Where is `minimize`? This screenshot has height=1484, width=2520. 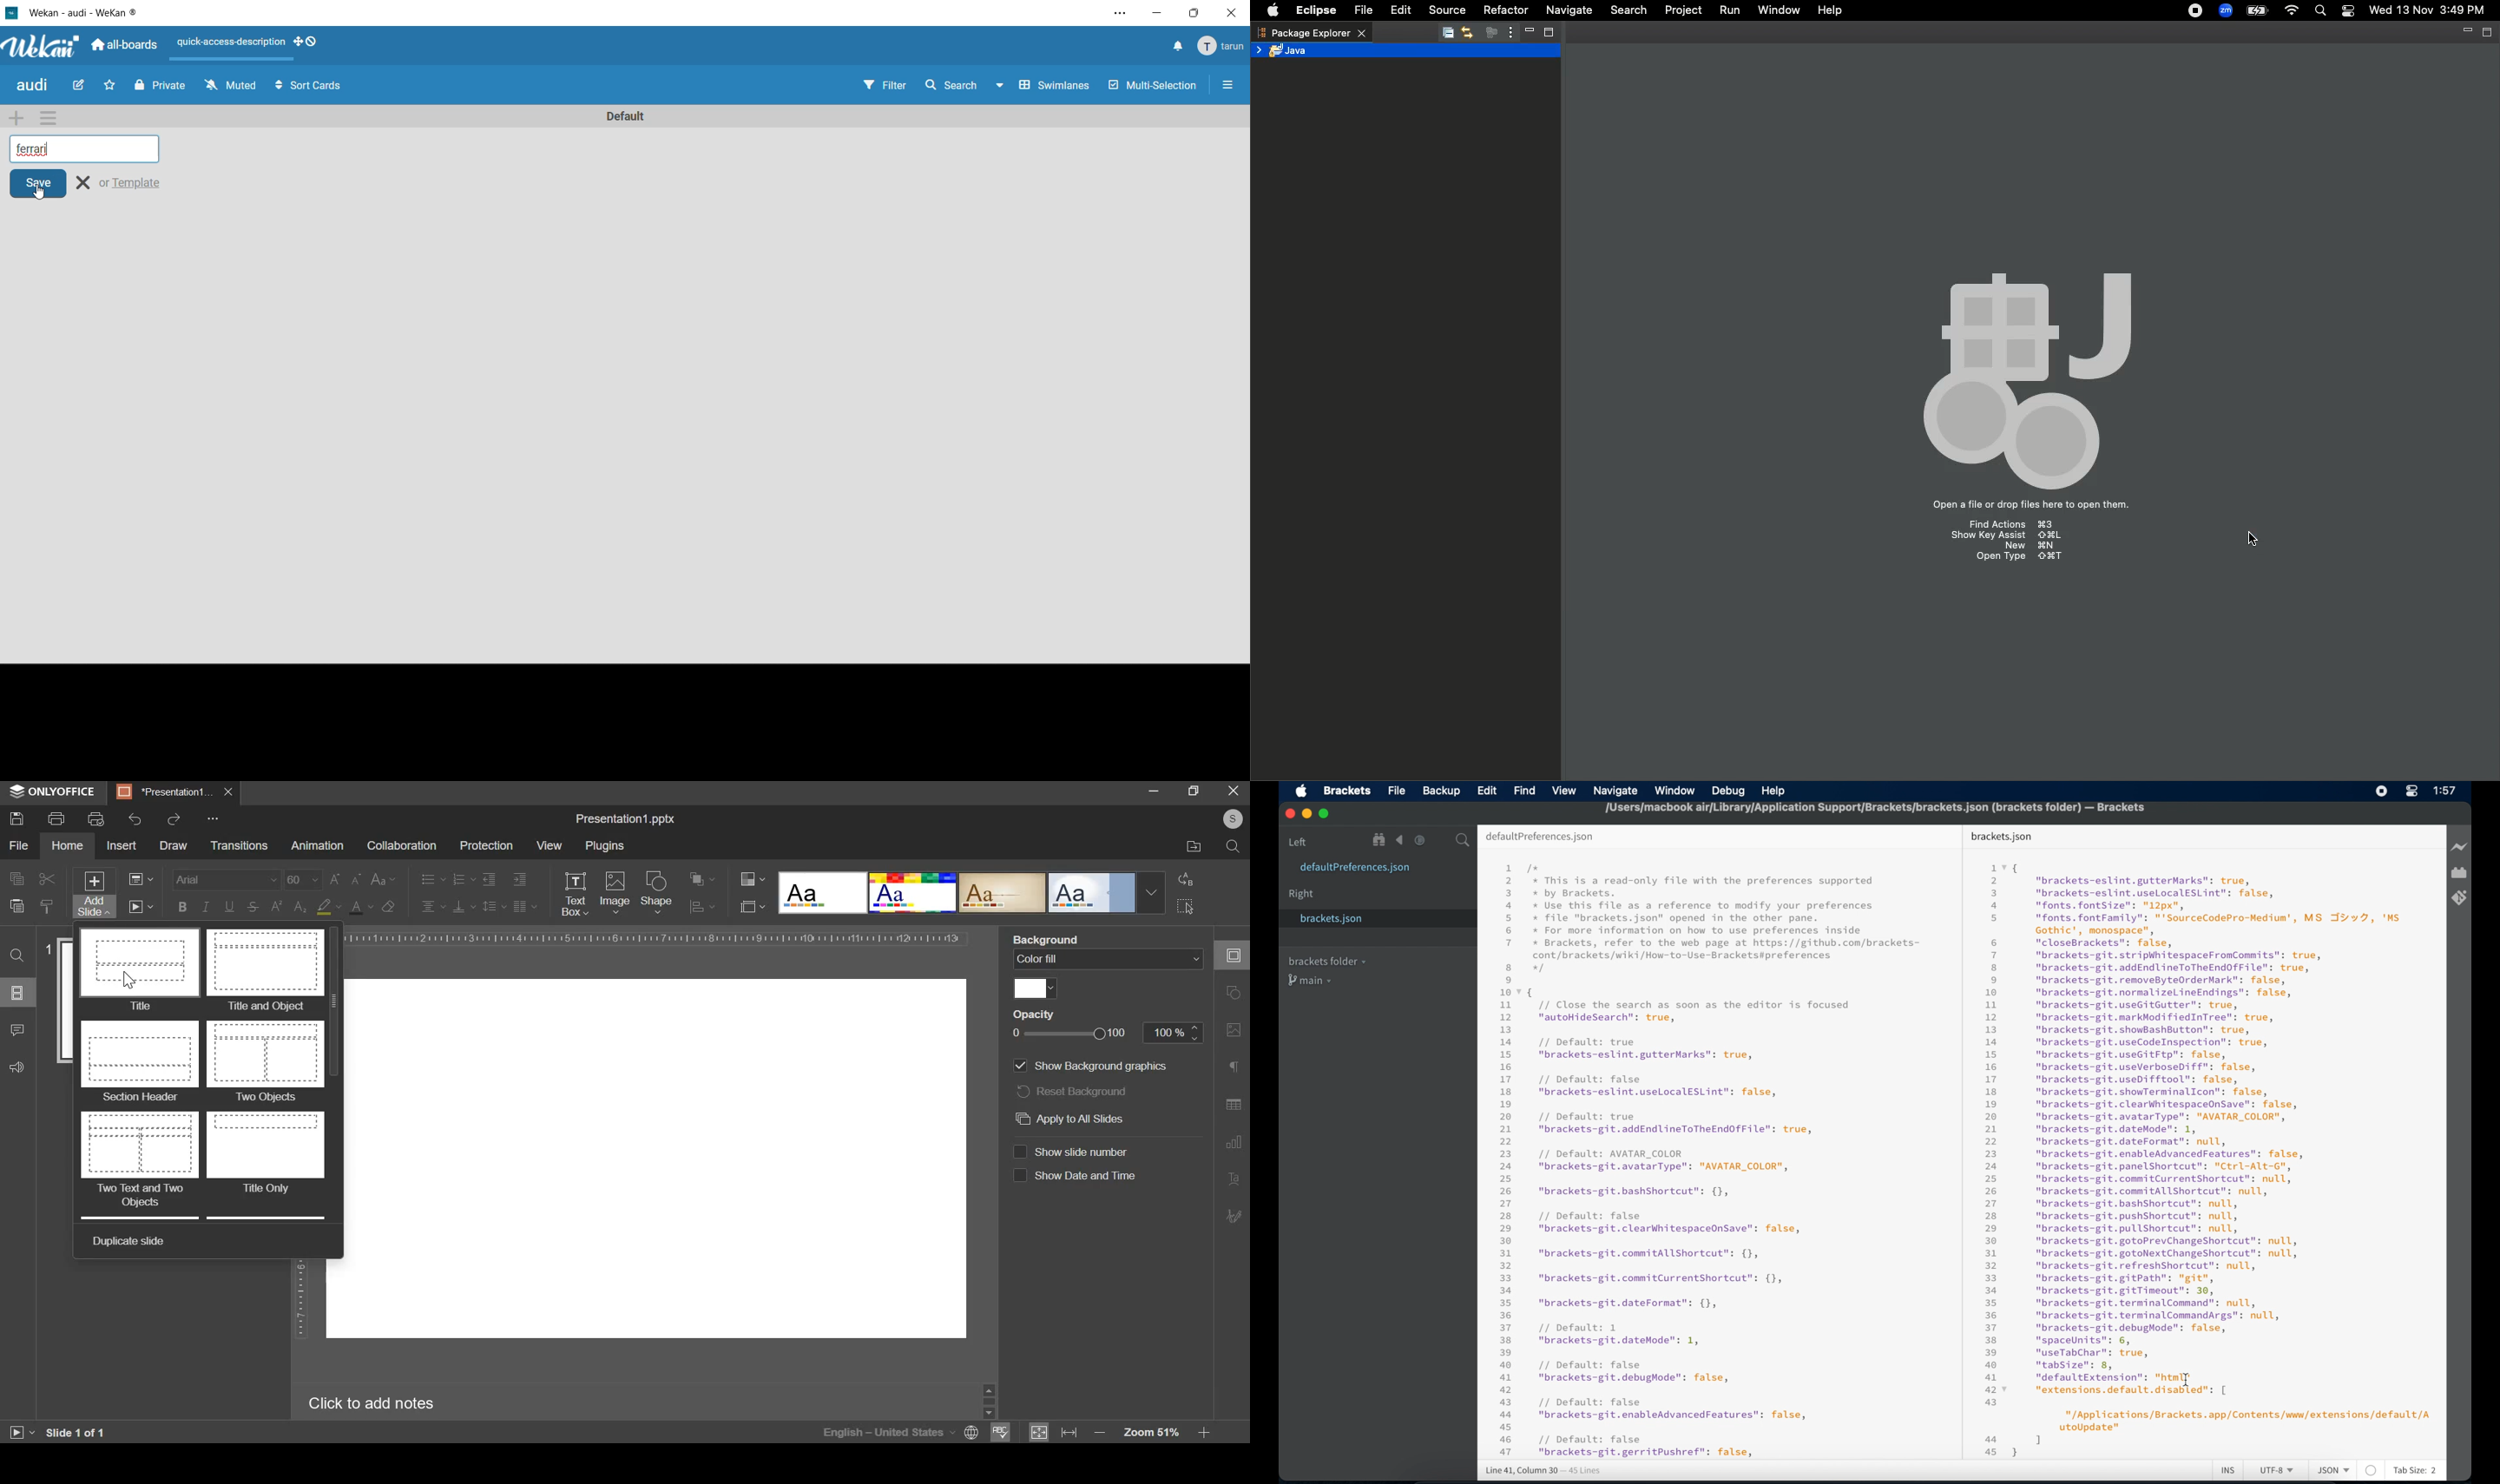 minimize is located at coordinates (1153, 13).